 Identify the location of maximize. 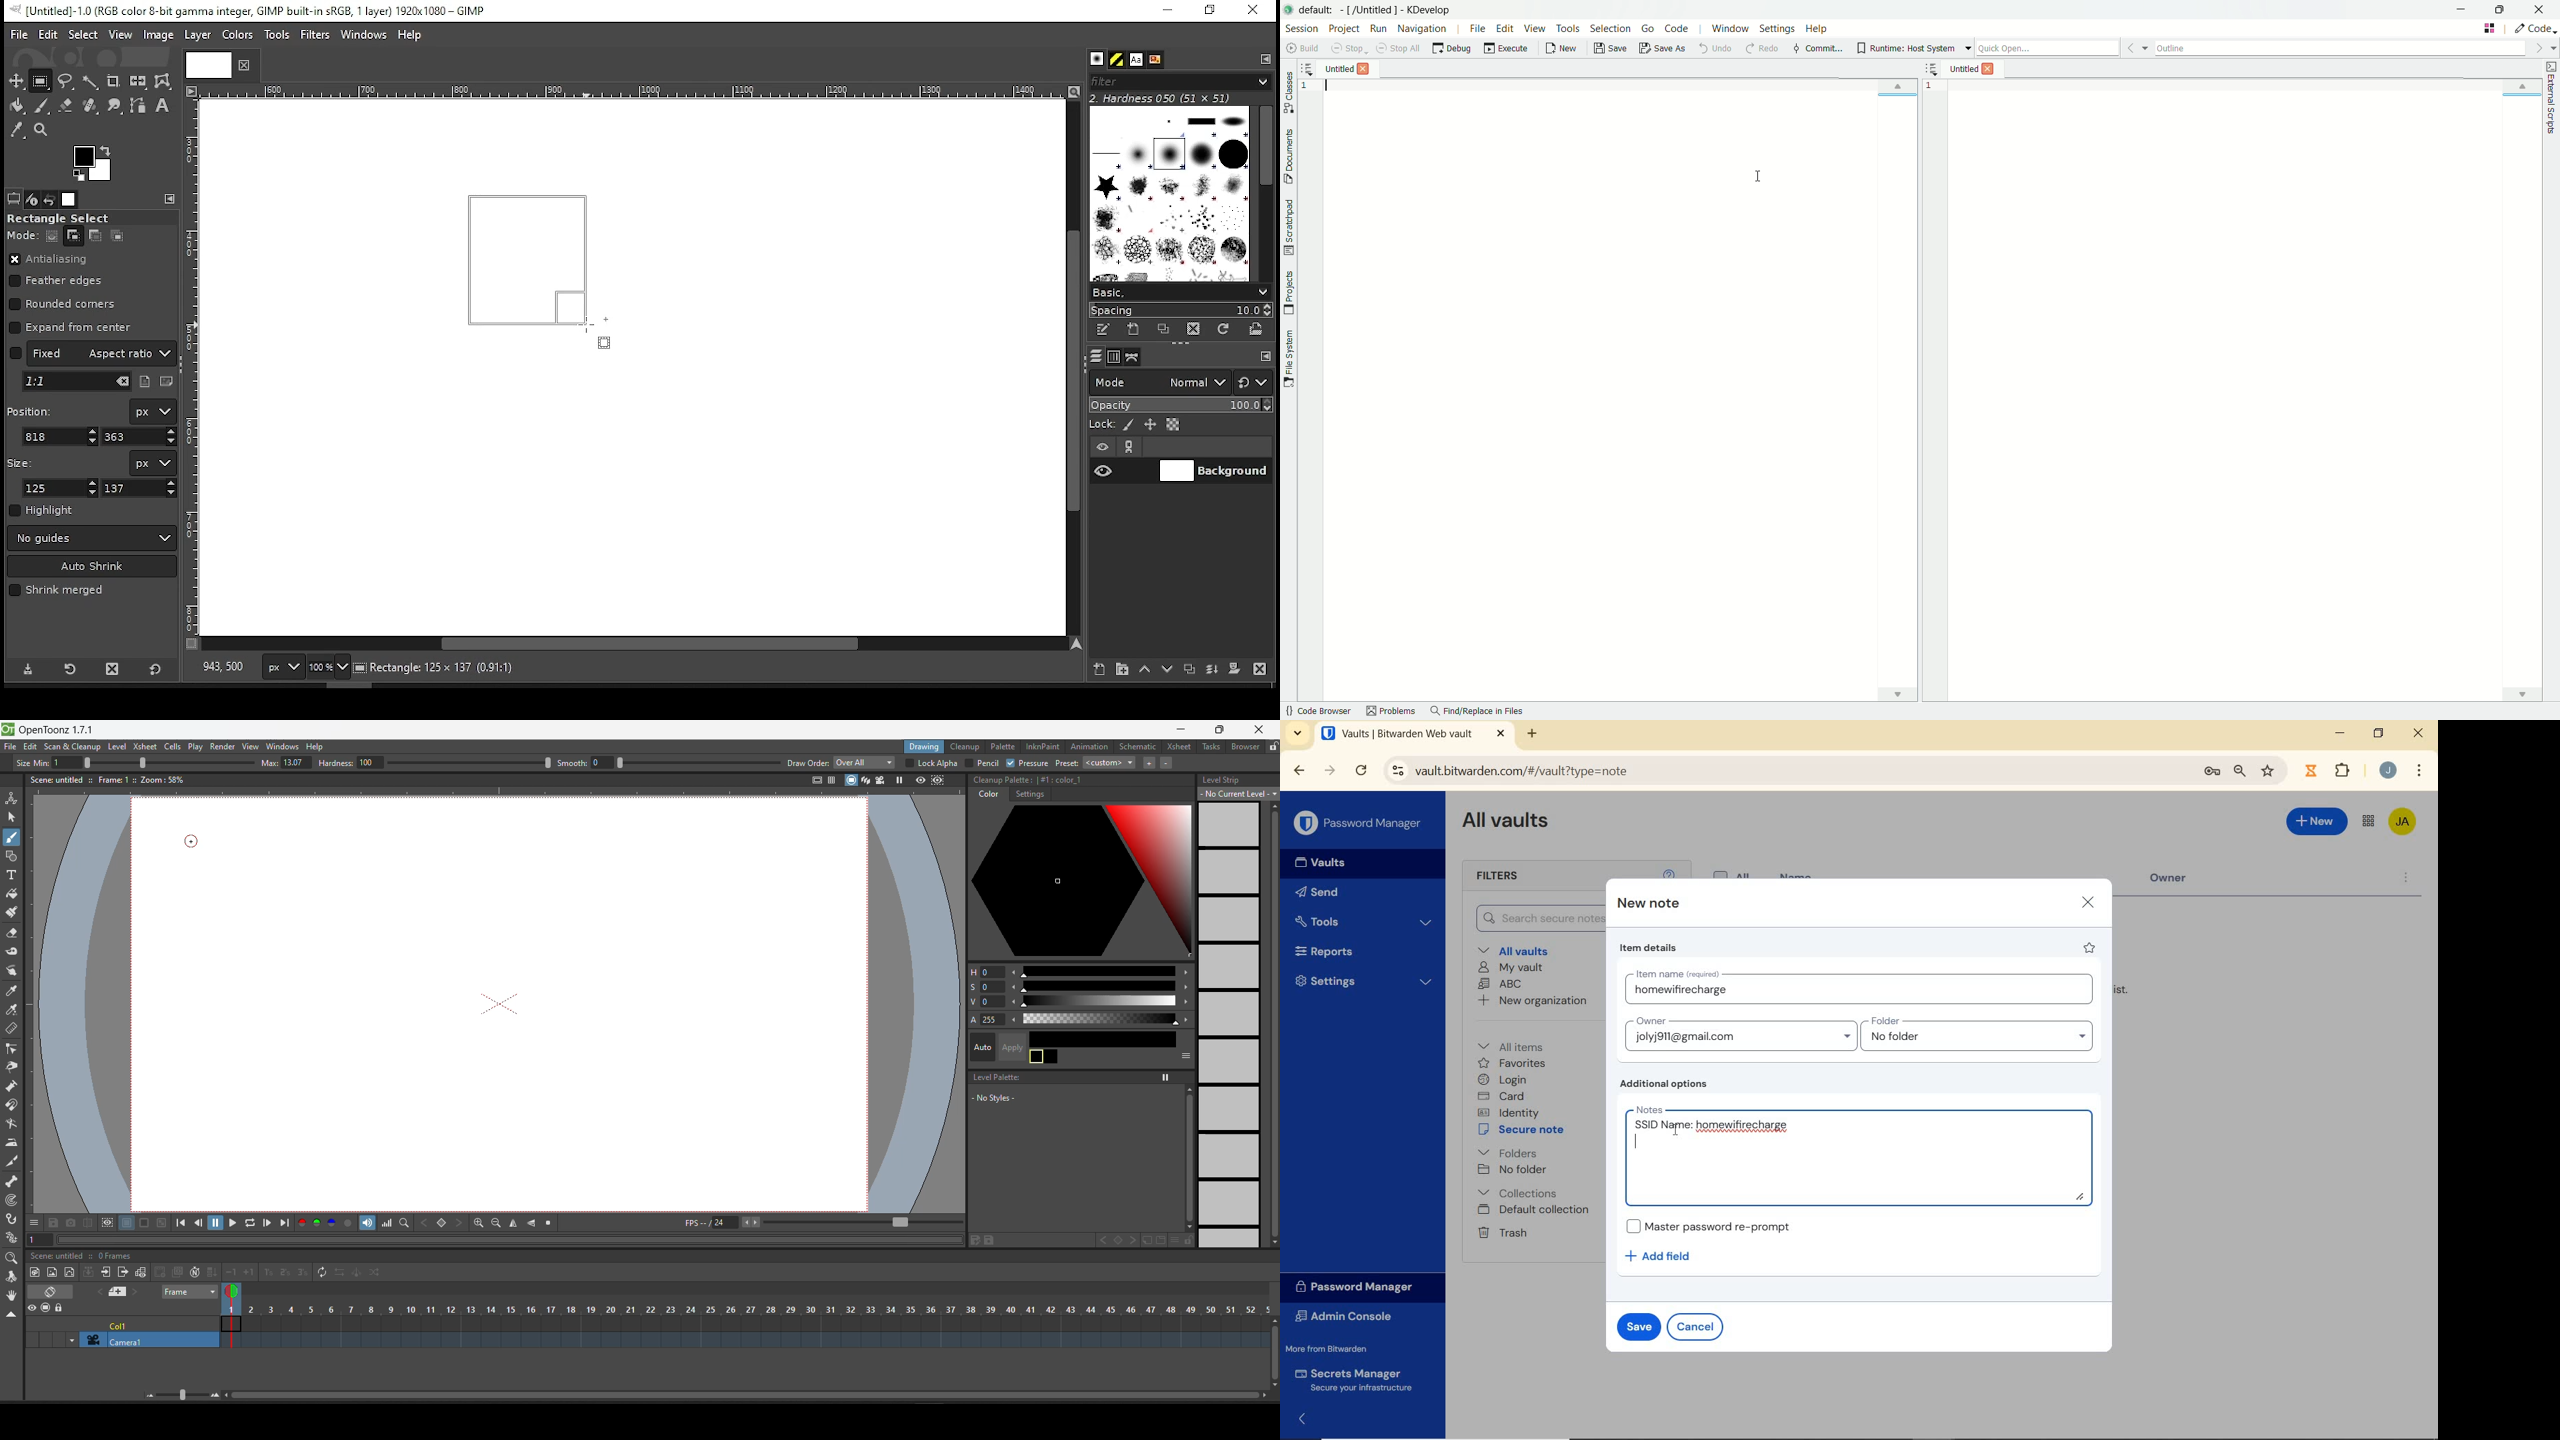
(1220, 731).